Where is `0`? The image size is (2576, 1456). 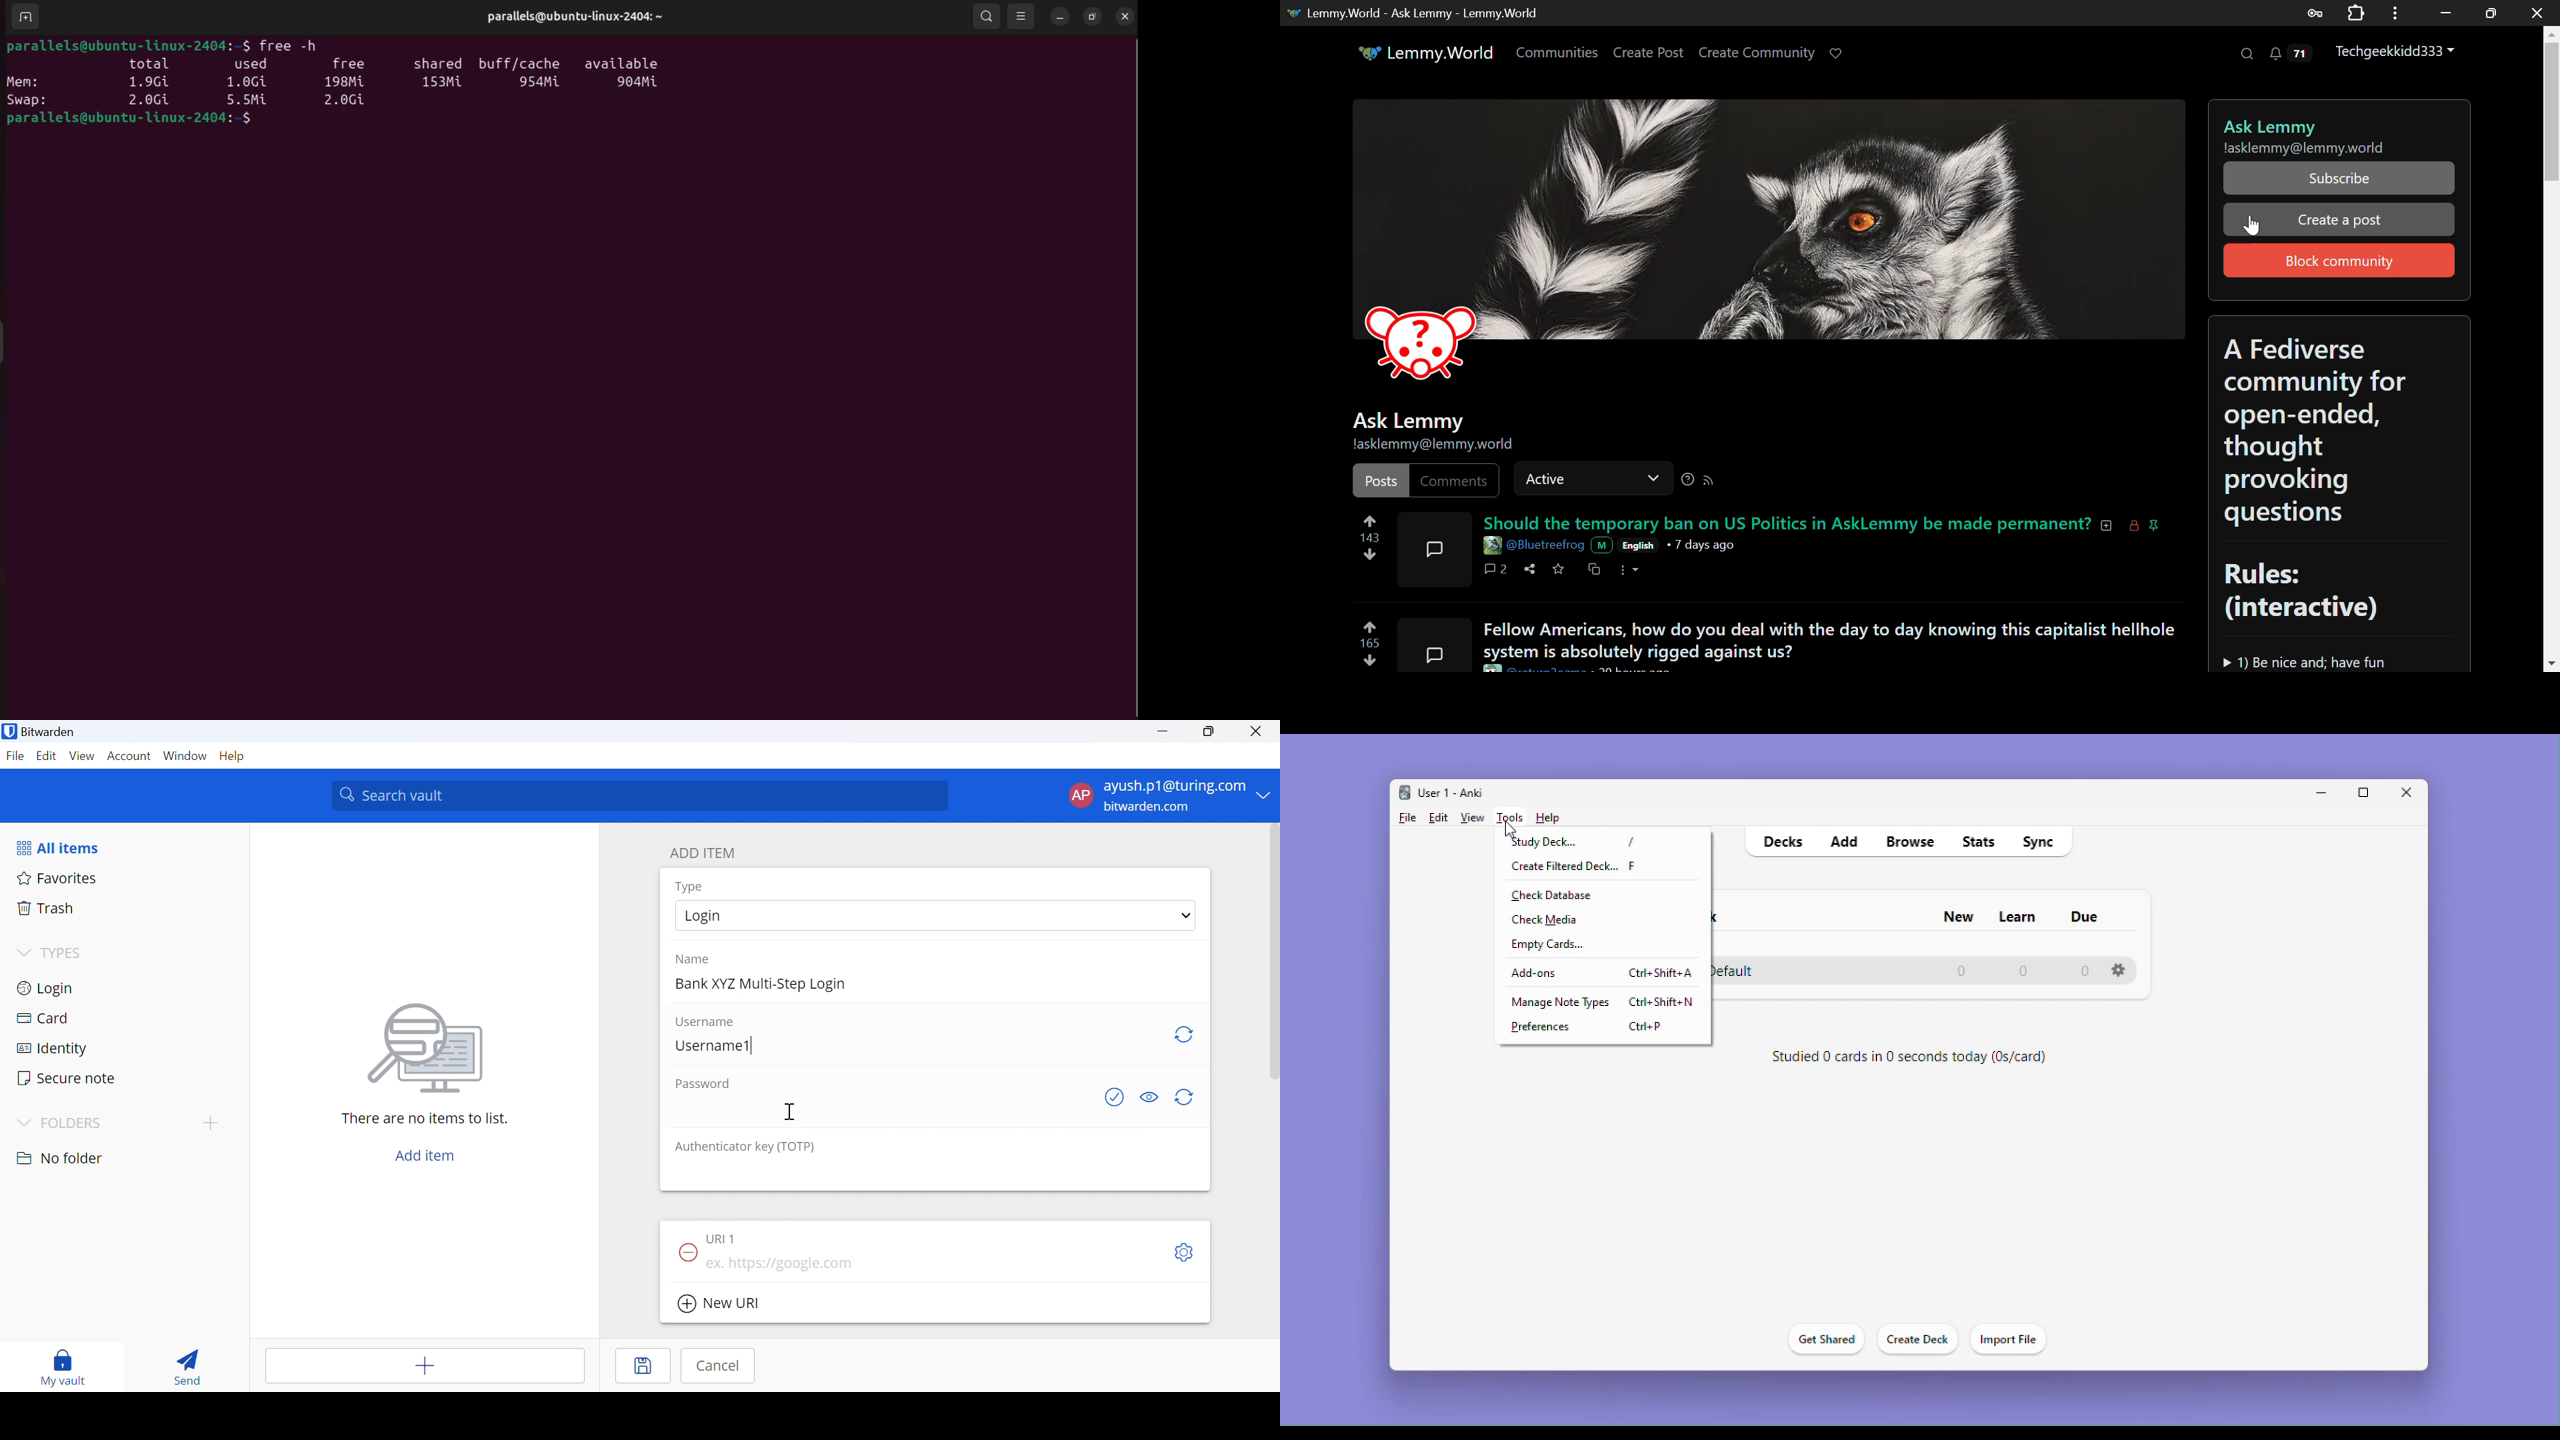 0 is located at coordinates (2022, 972).